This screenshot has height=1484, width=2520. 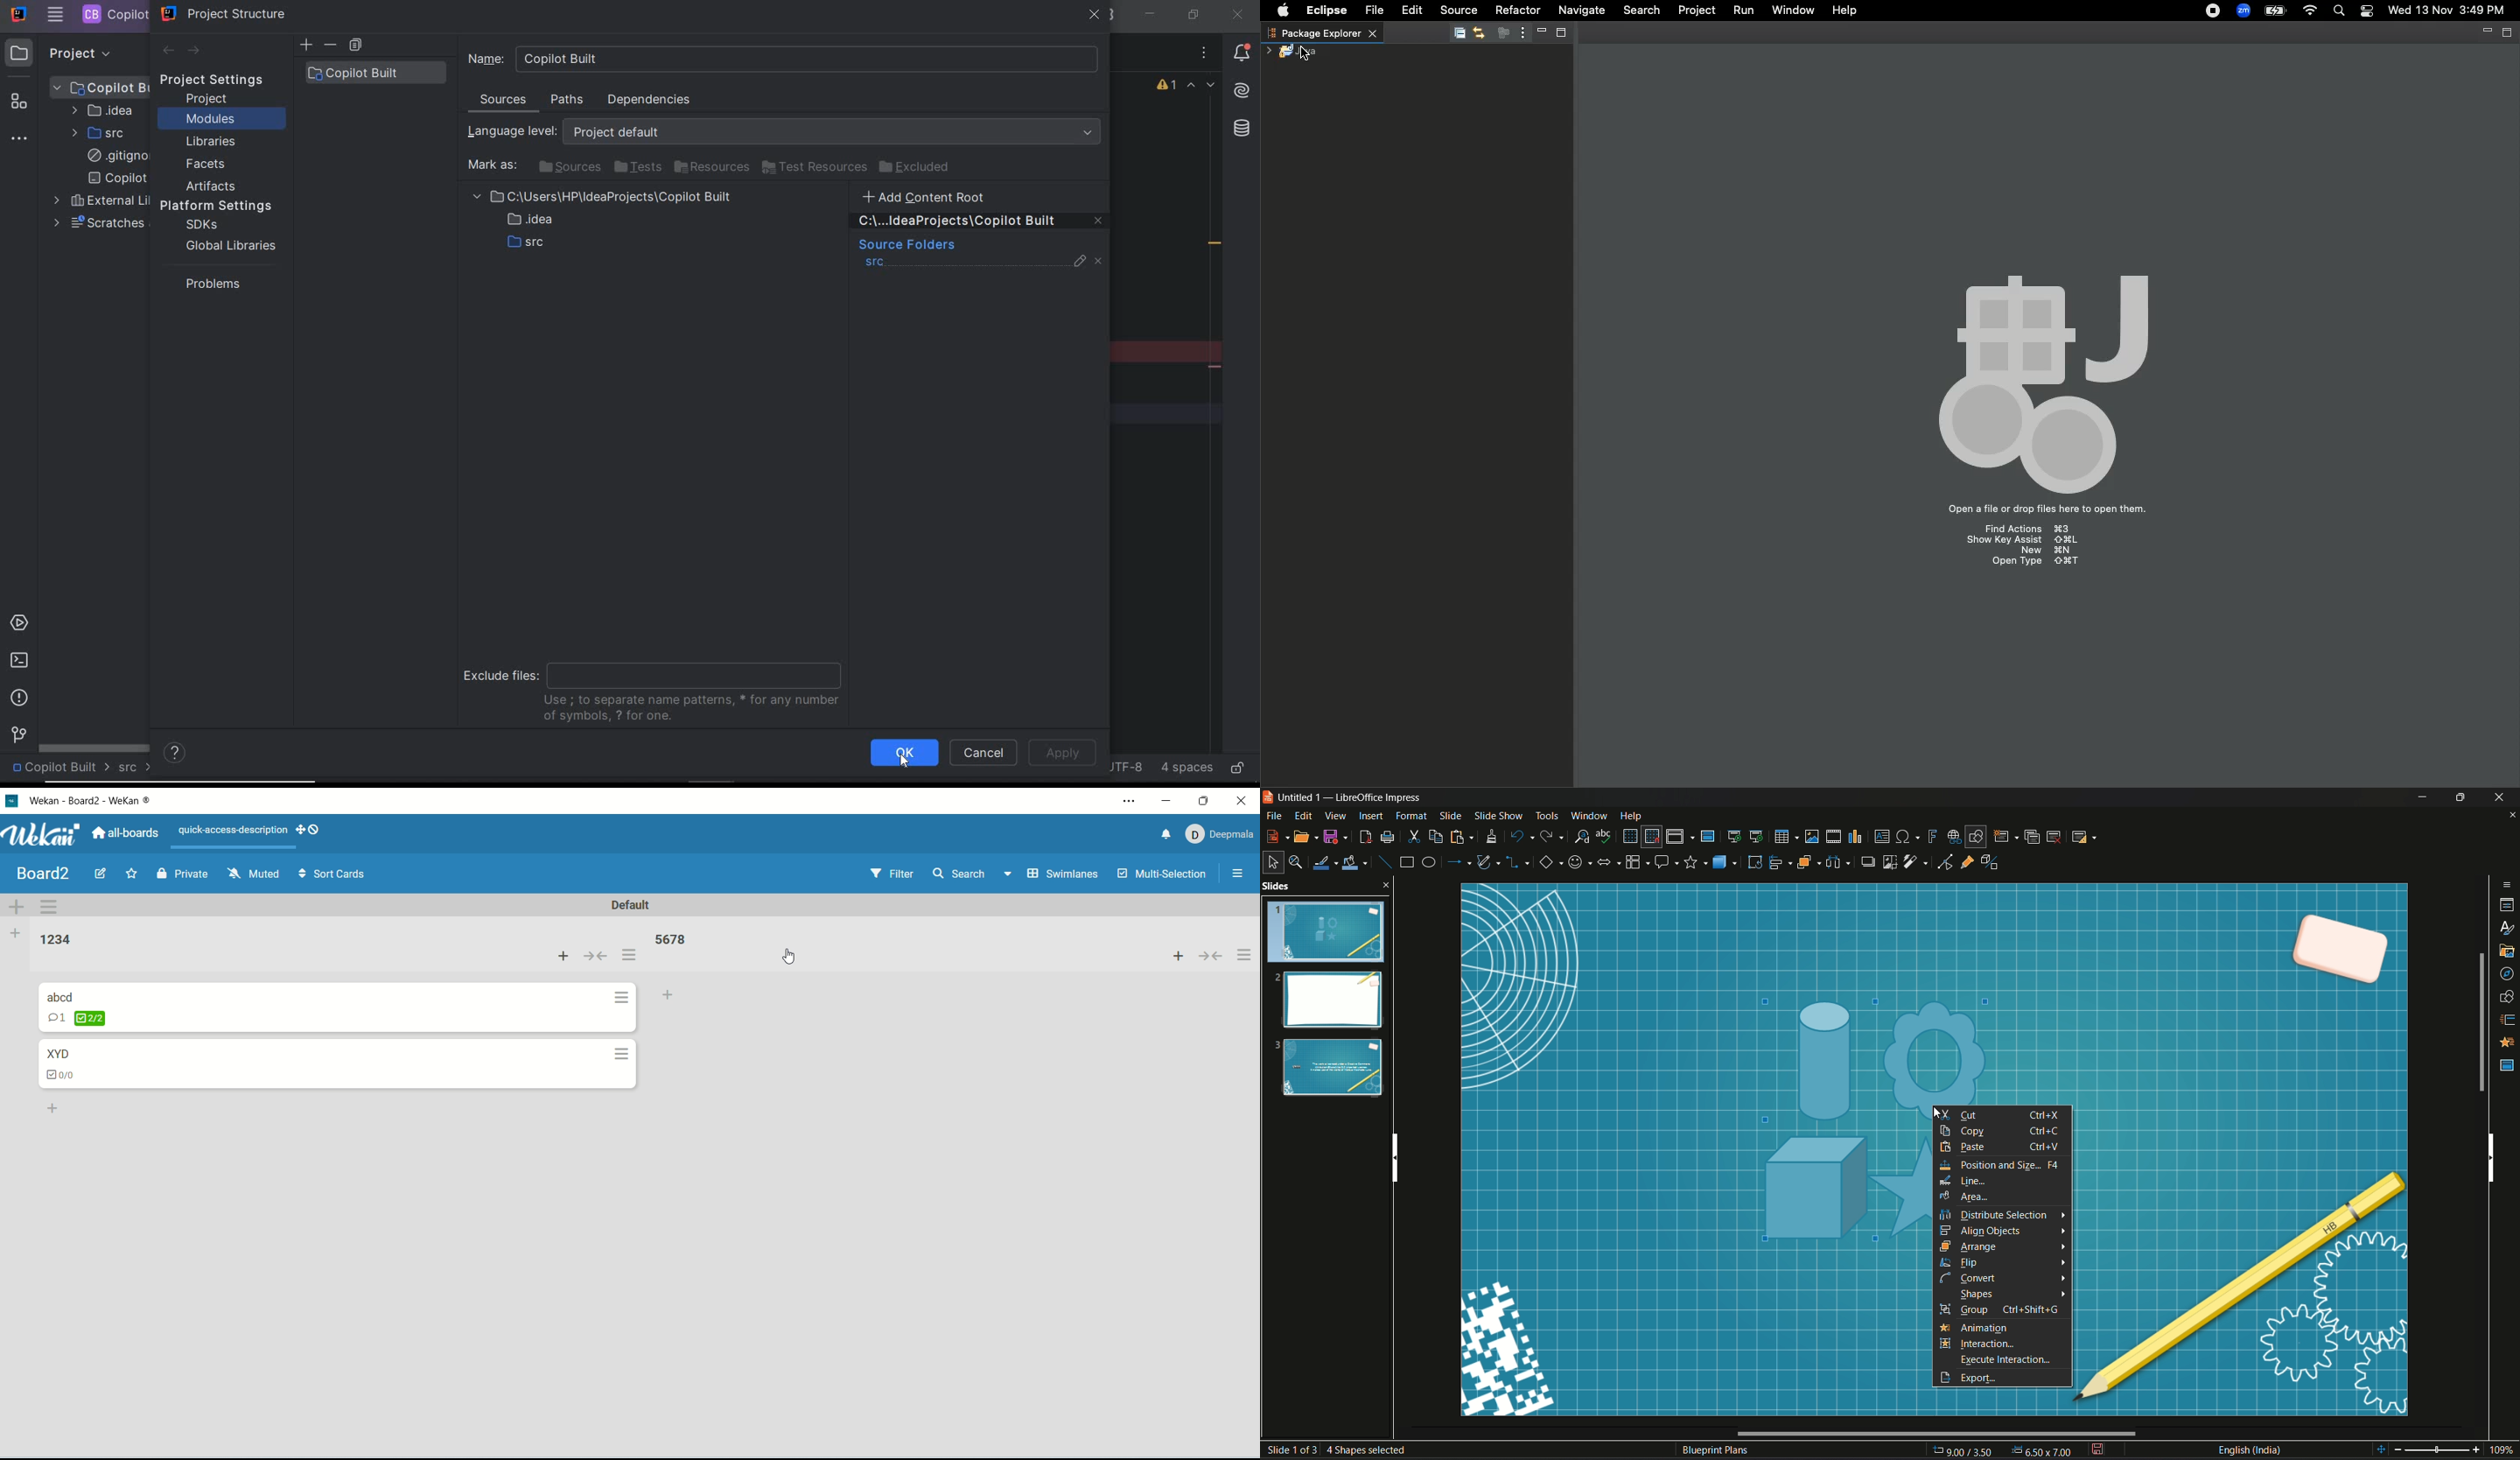 What do you see at coordinates (1716, 1451) in the screenshot?
I see `Text` at bounding box center [1716, 1451].